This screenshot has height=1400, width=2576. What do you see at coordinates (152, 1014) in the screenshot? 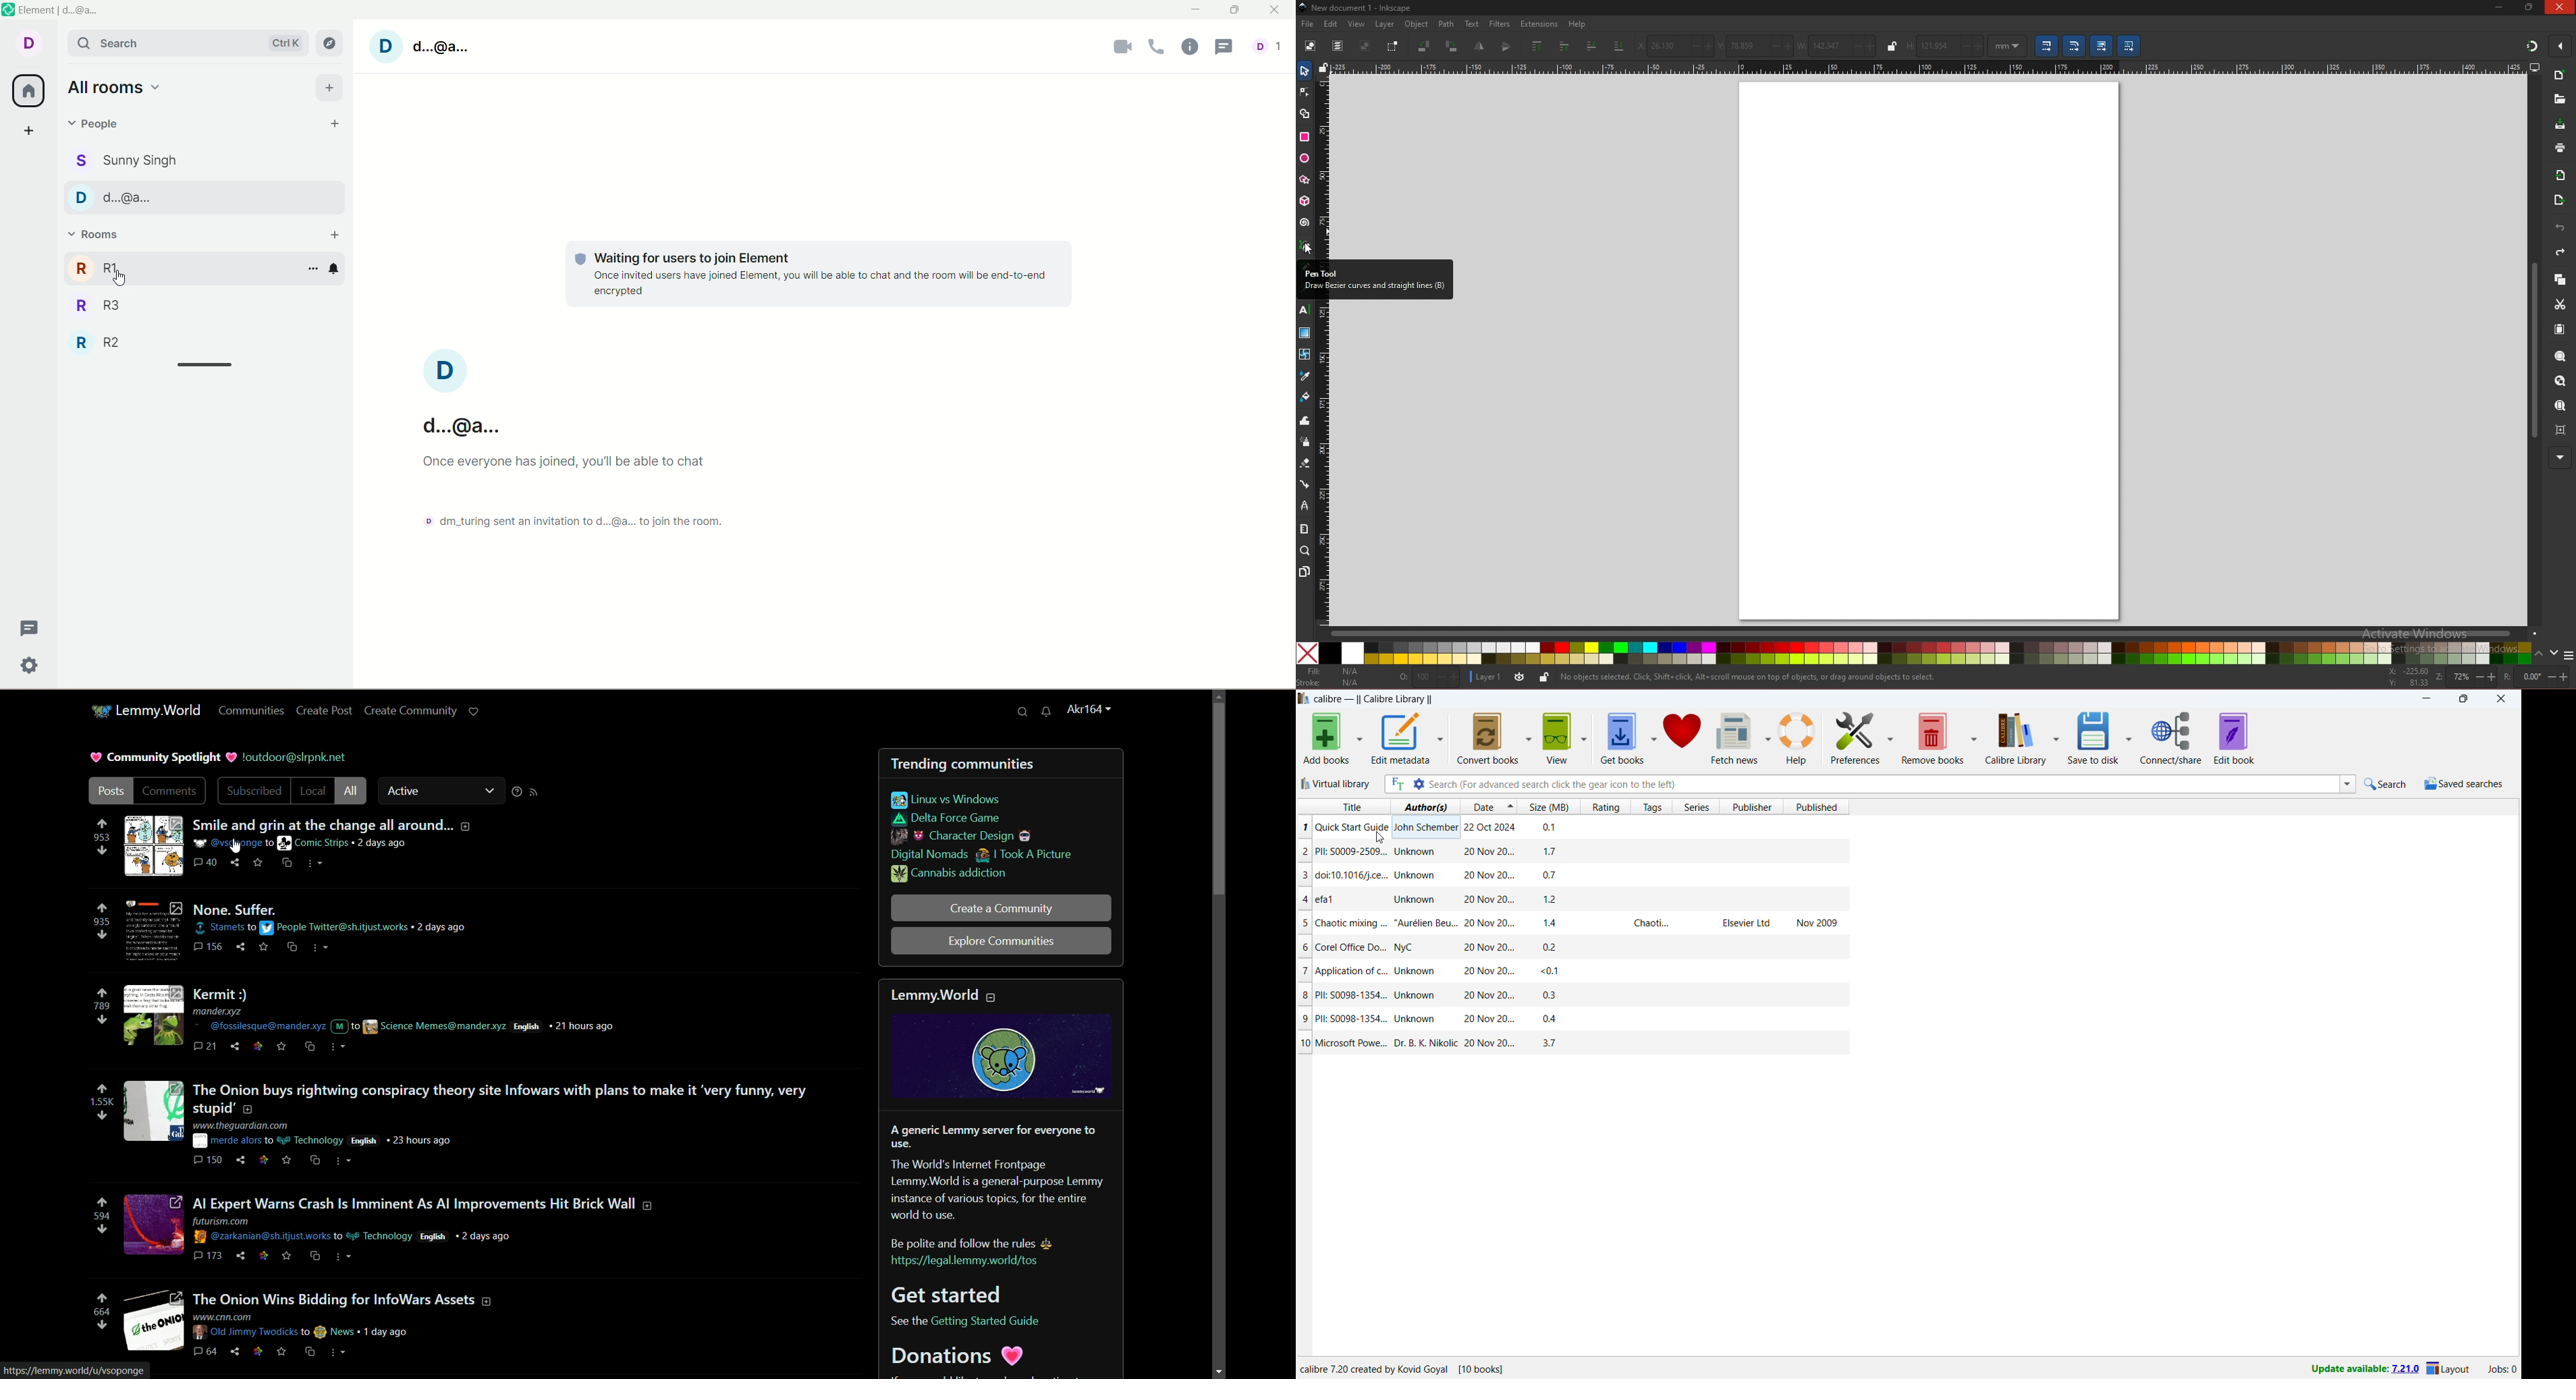
I see `image` at bounding box center [152, 1014].